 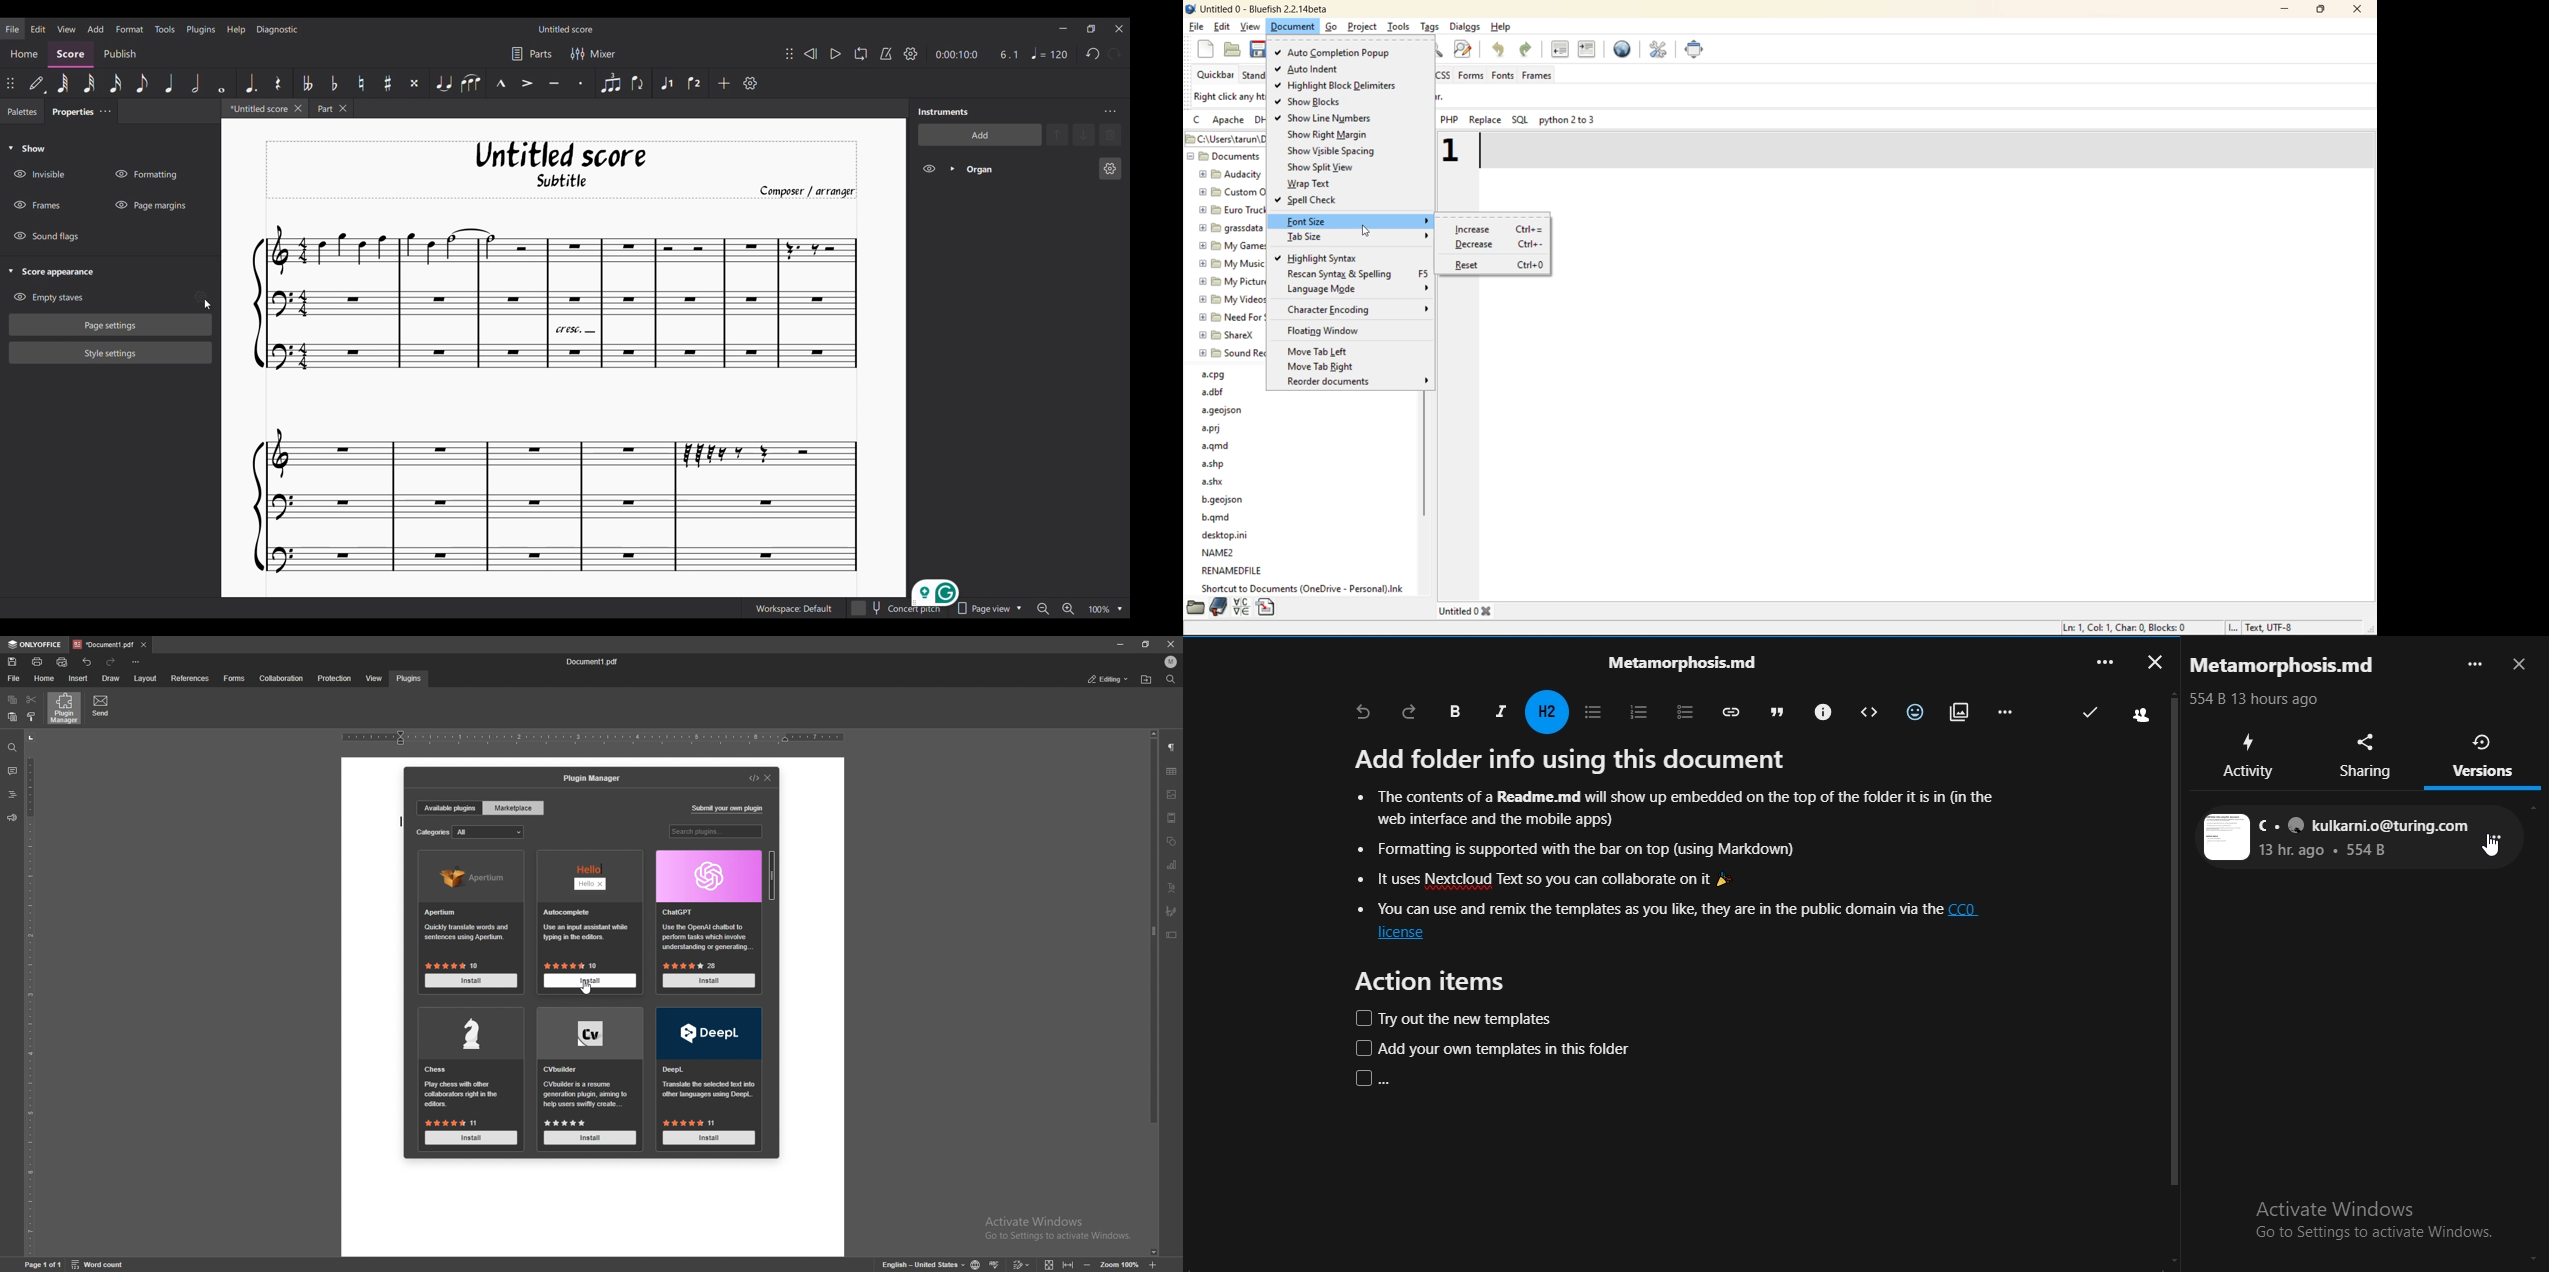 I want to click on categories, so click(x=469, y=832).